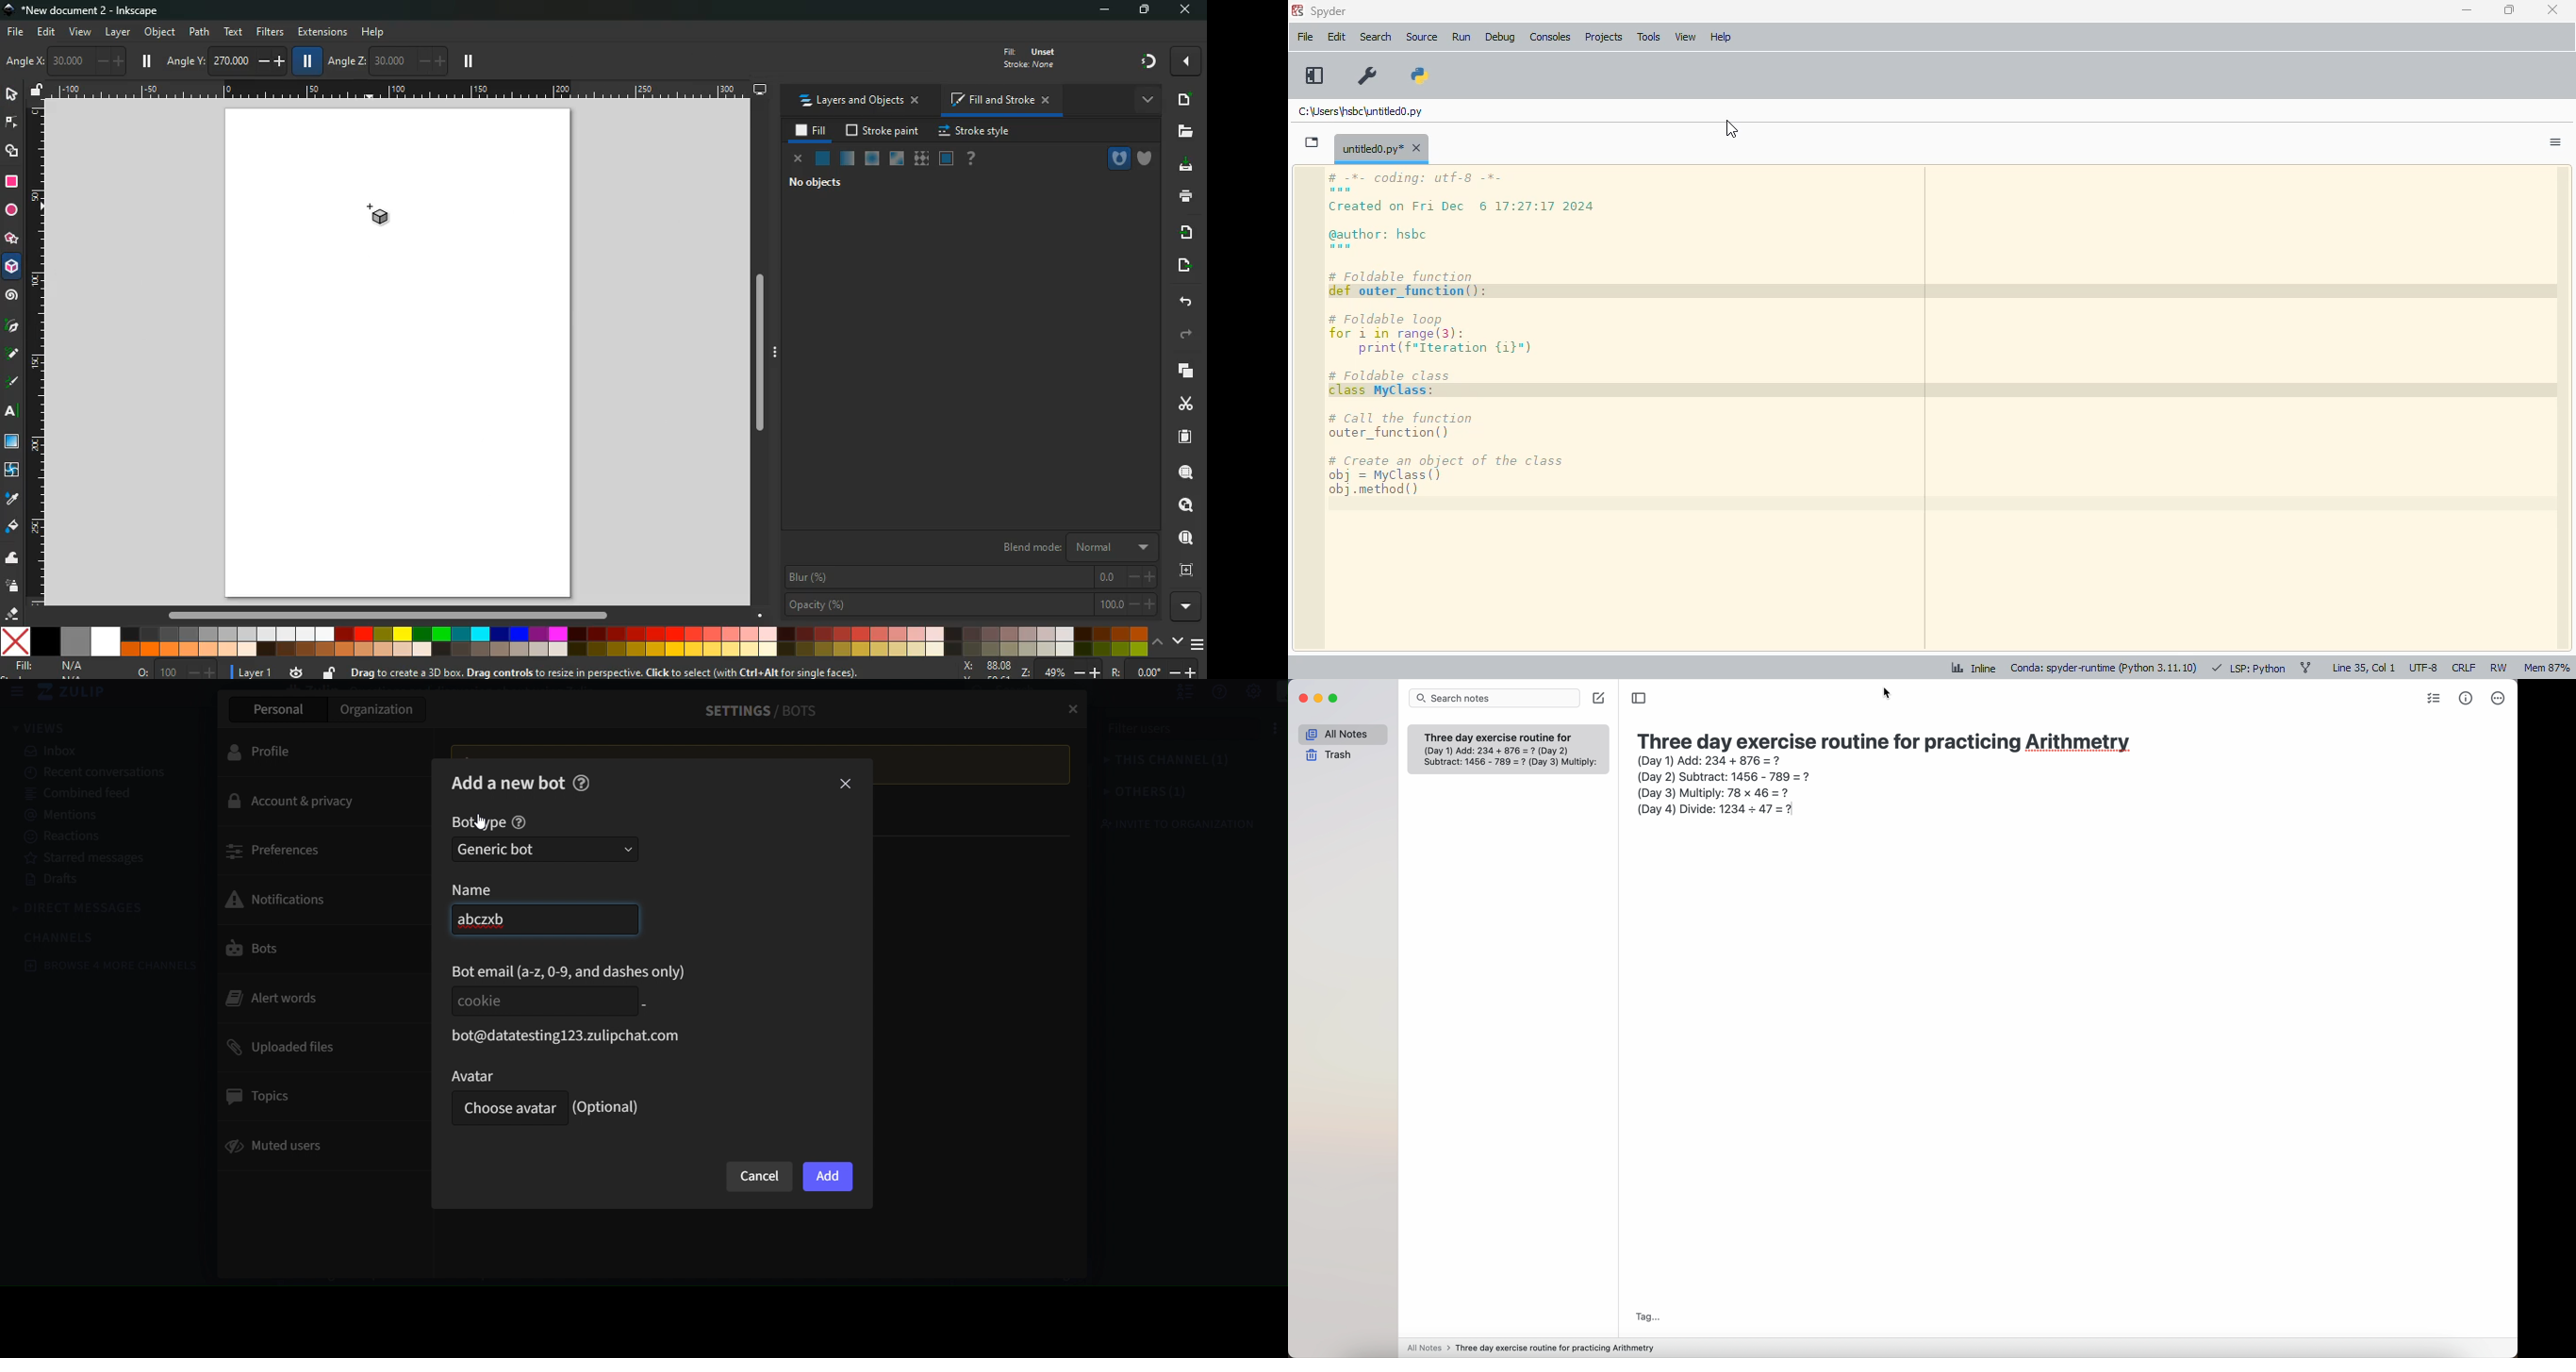 The height and width of the screenshot is (1372, 2576). I want to click on editor, so click(1947, 409).